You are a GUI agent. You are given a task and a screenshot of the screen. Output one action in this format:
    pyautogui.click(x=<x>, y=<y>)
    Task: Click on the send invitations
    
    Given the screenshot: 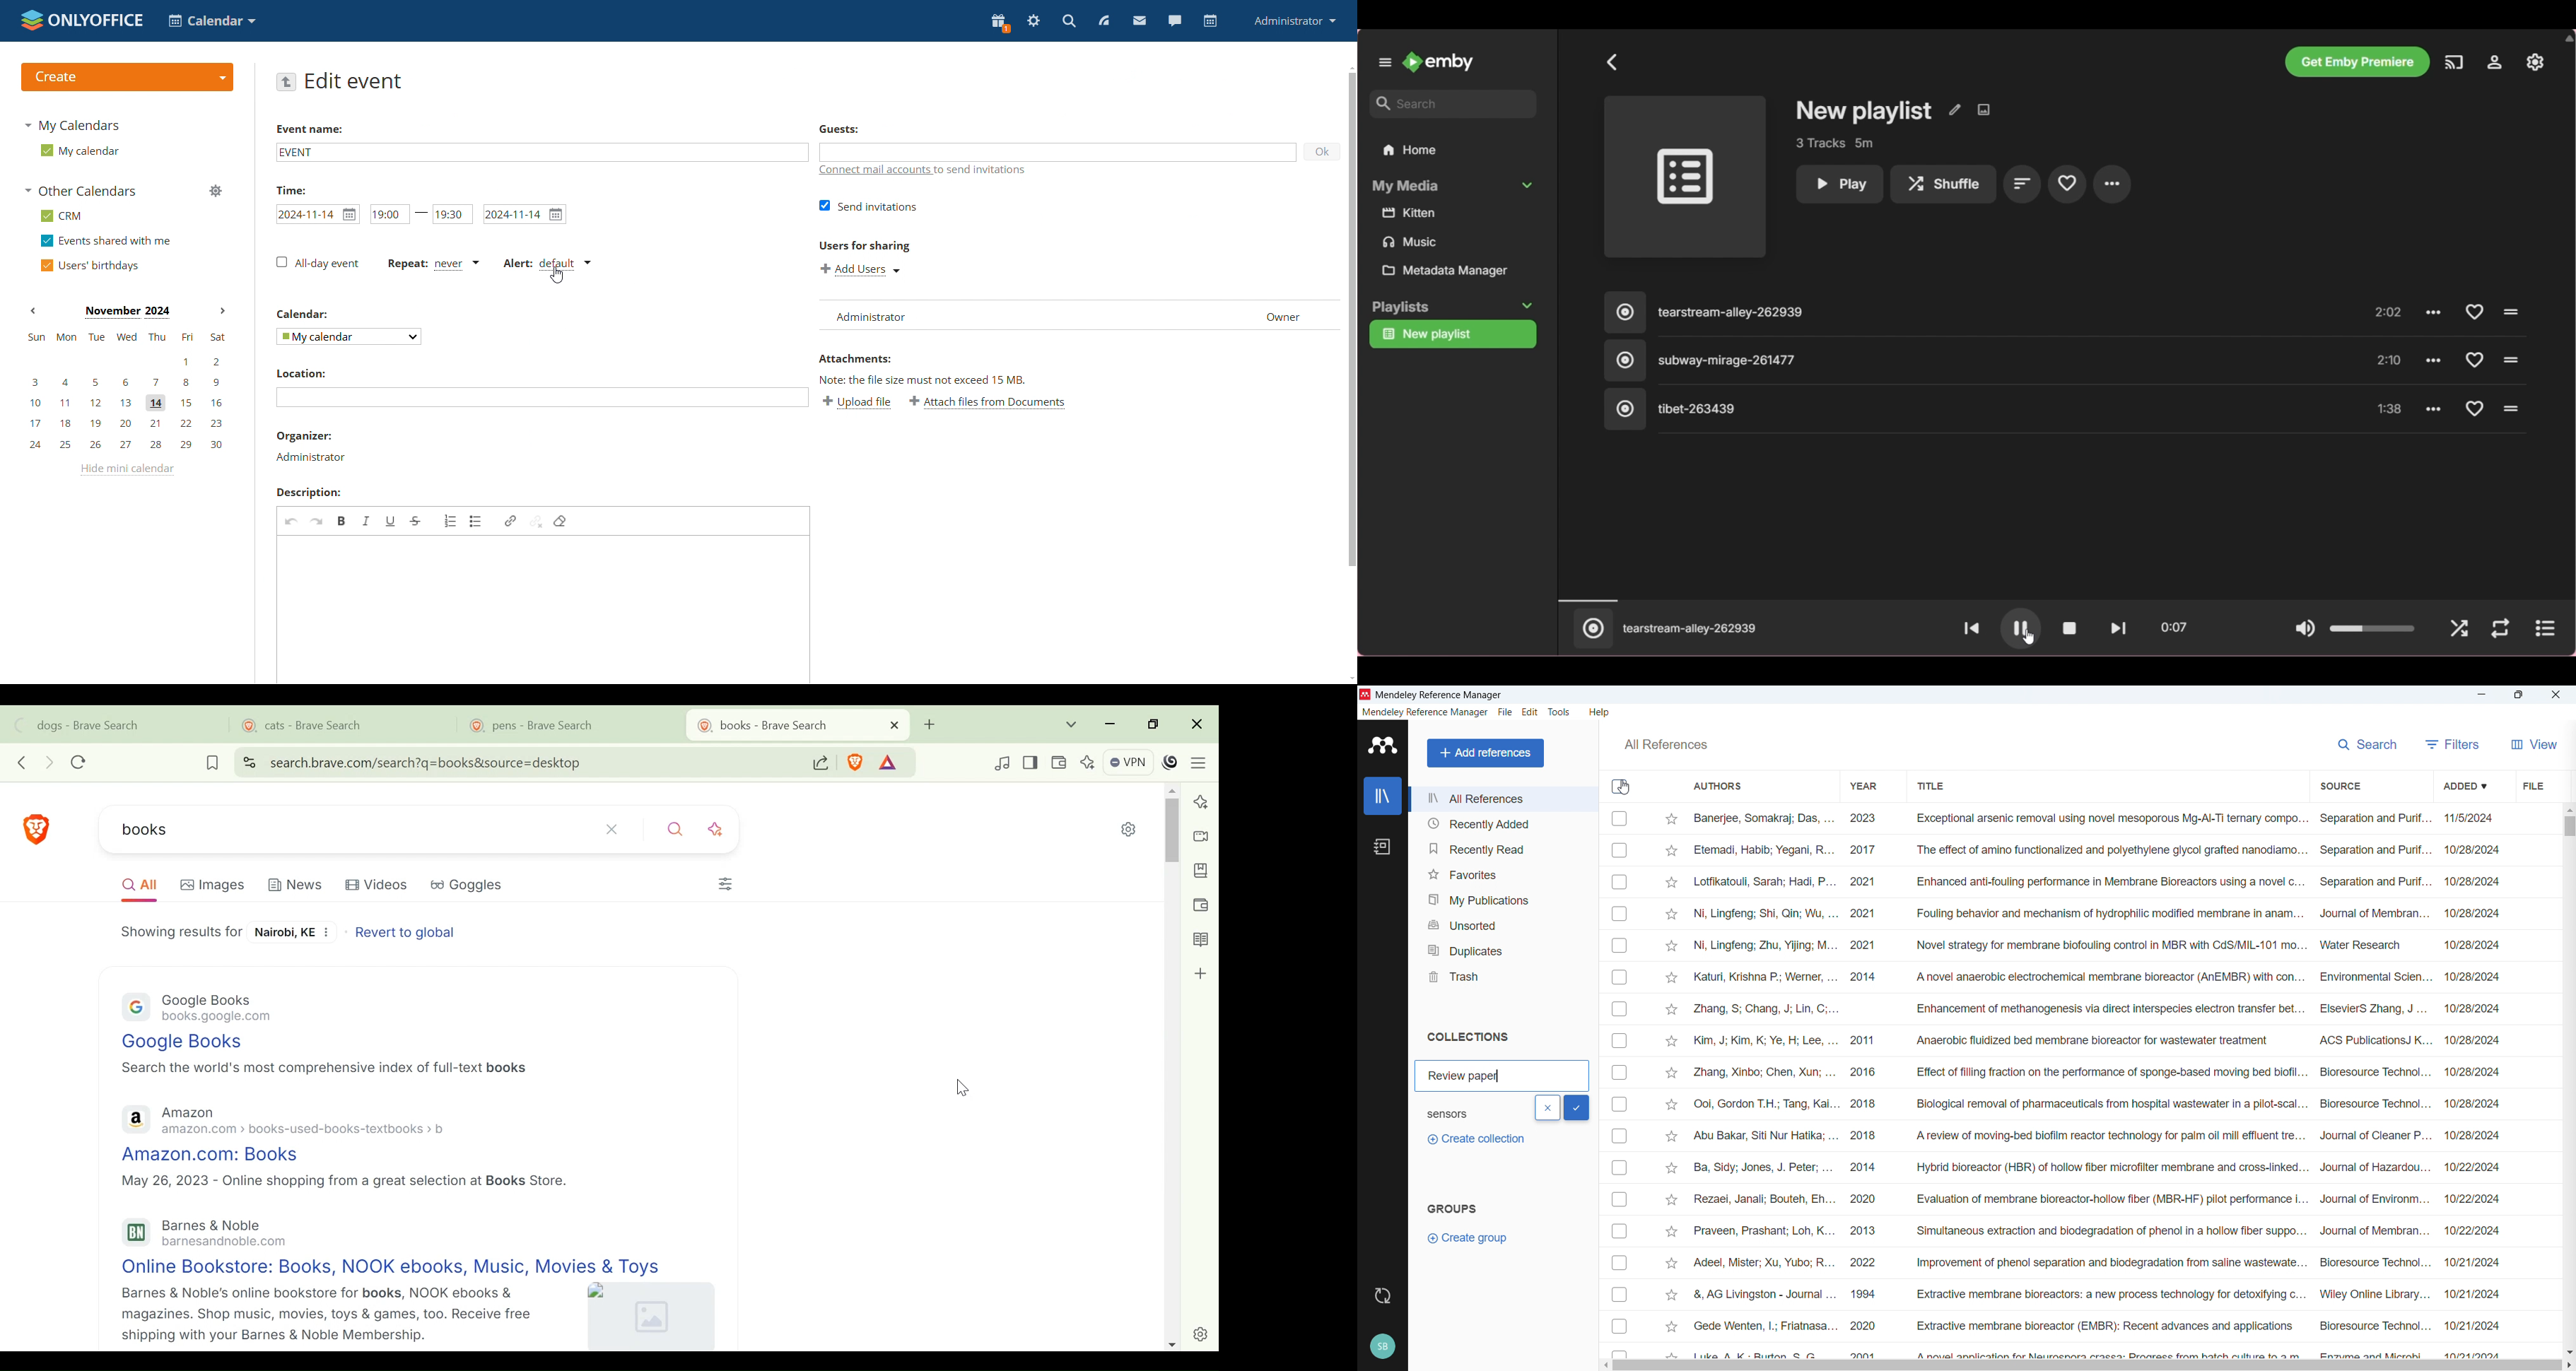 What is the action you would take?
    pyautogui.click(x=868, y=205)
    